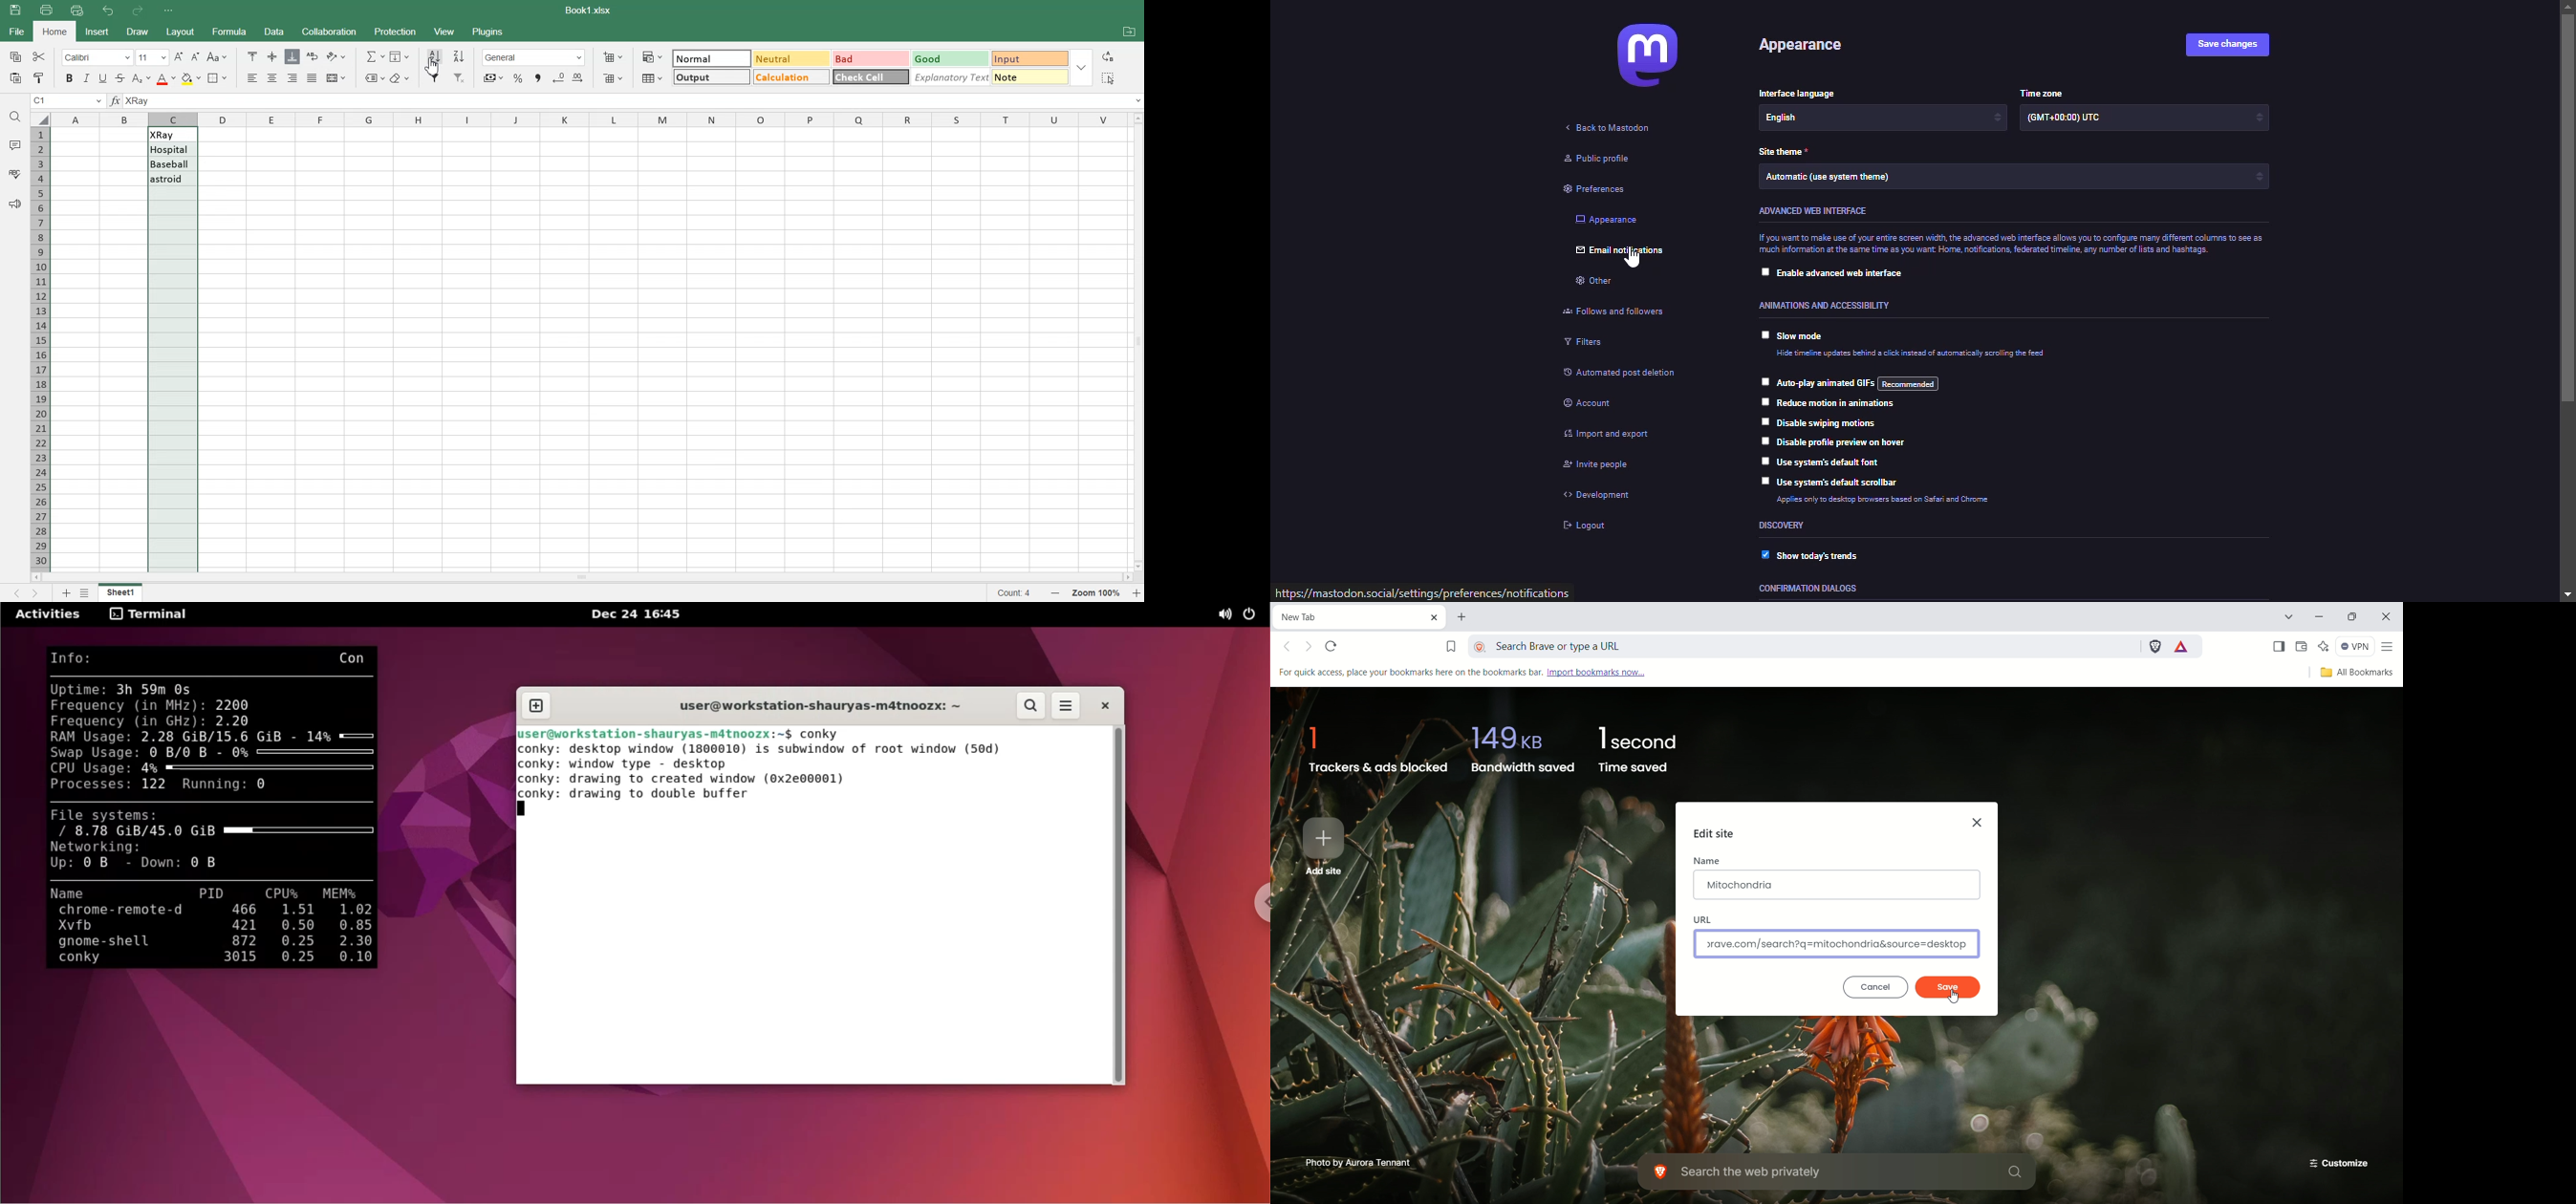 This screenshot has width=2576, height=1204. What do you see at coordinates (1654, 54) in the screenshot?
I see `mastodon` at bounding box center [1654, 54].